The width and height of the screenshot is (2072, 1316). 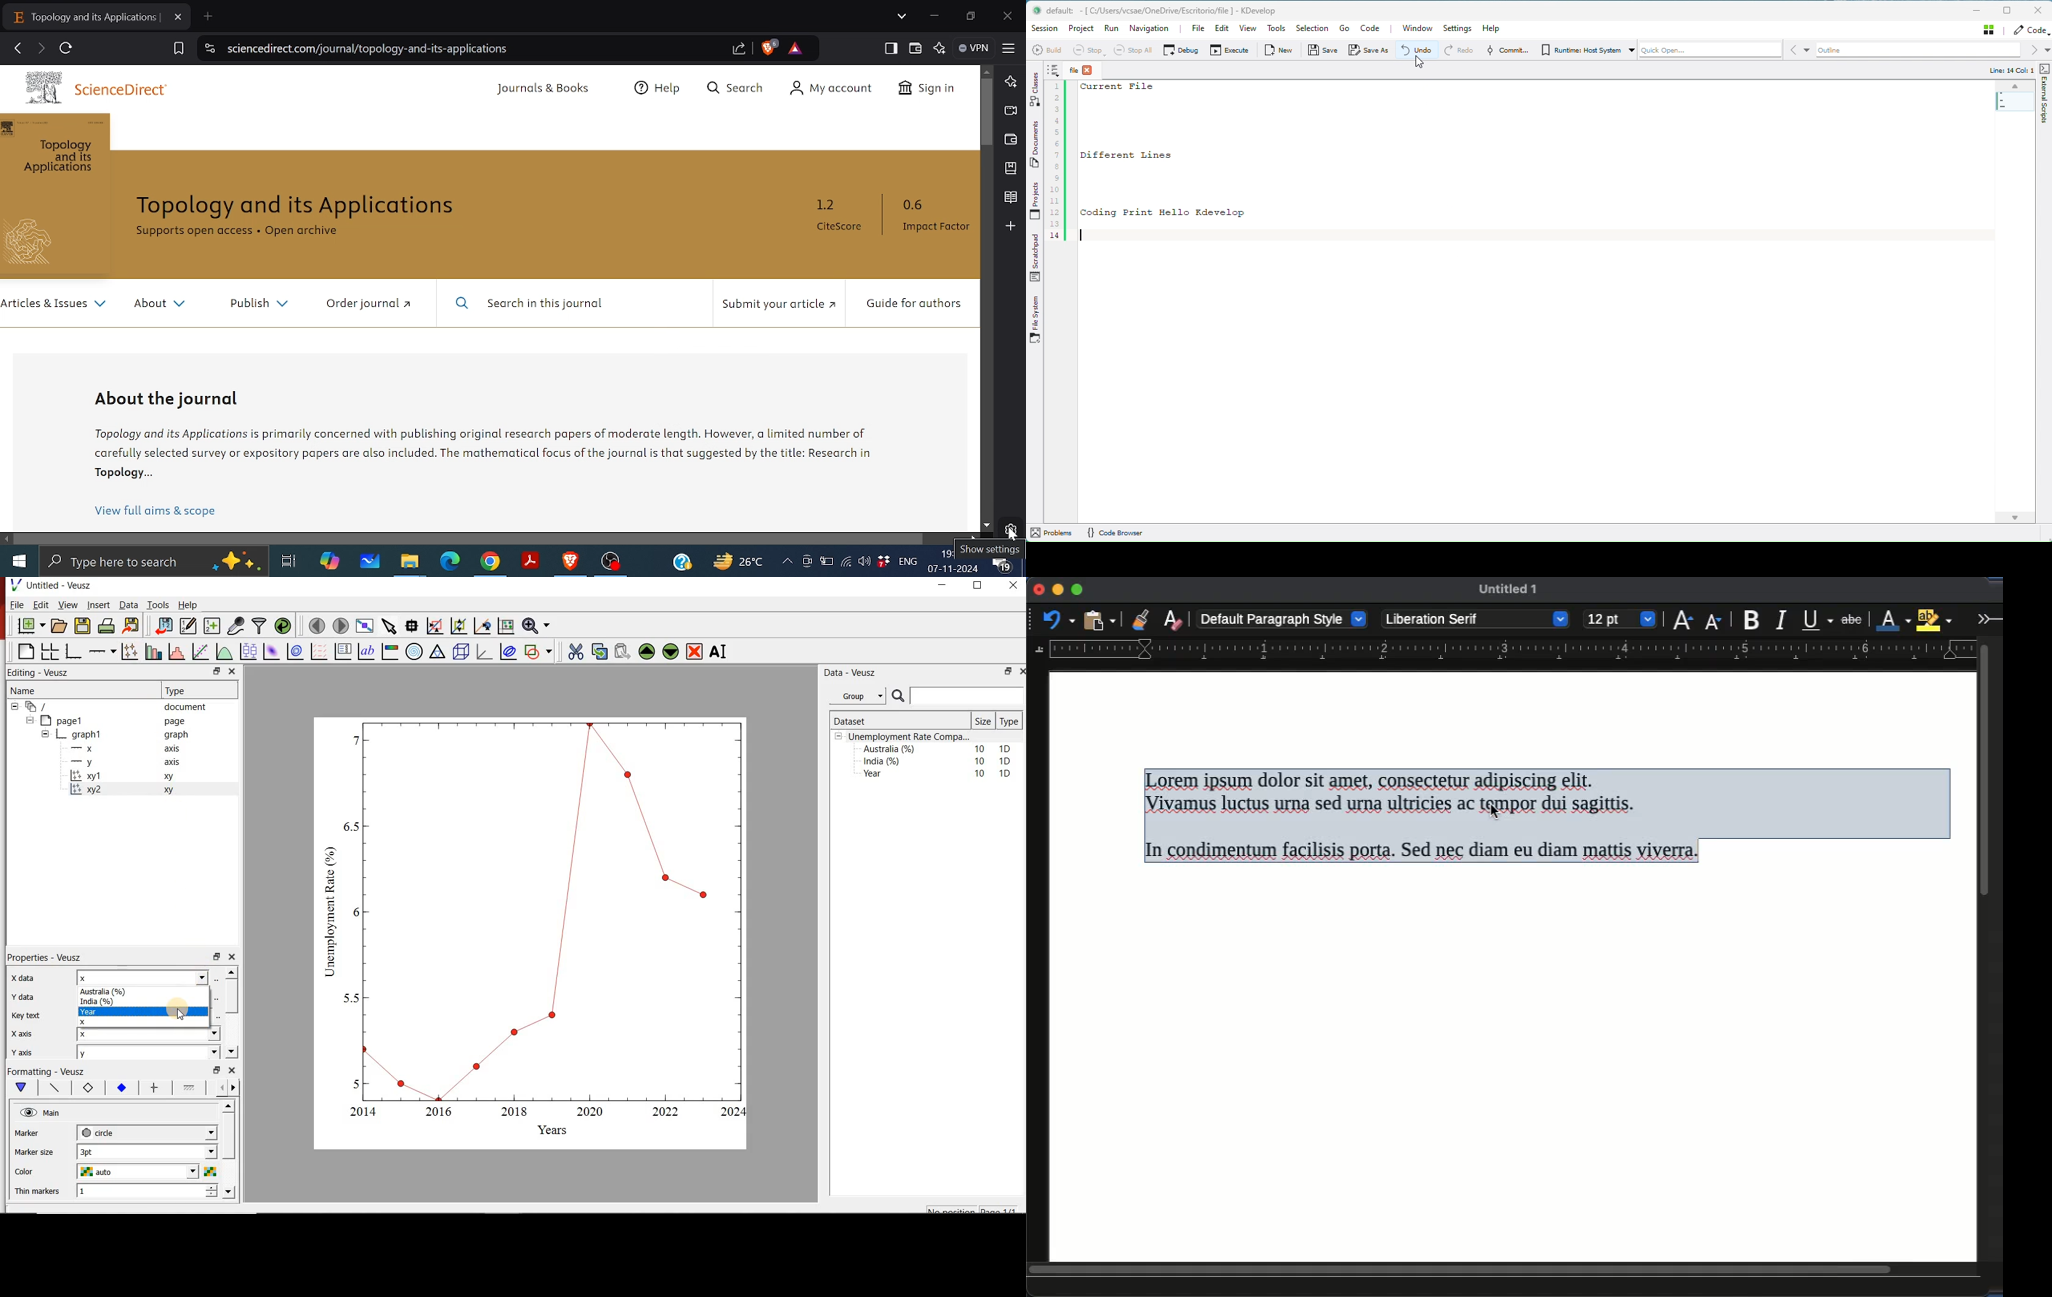 I want to click on x, so click(x=147, y=1037).